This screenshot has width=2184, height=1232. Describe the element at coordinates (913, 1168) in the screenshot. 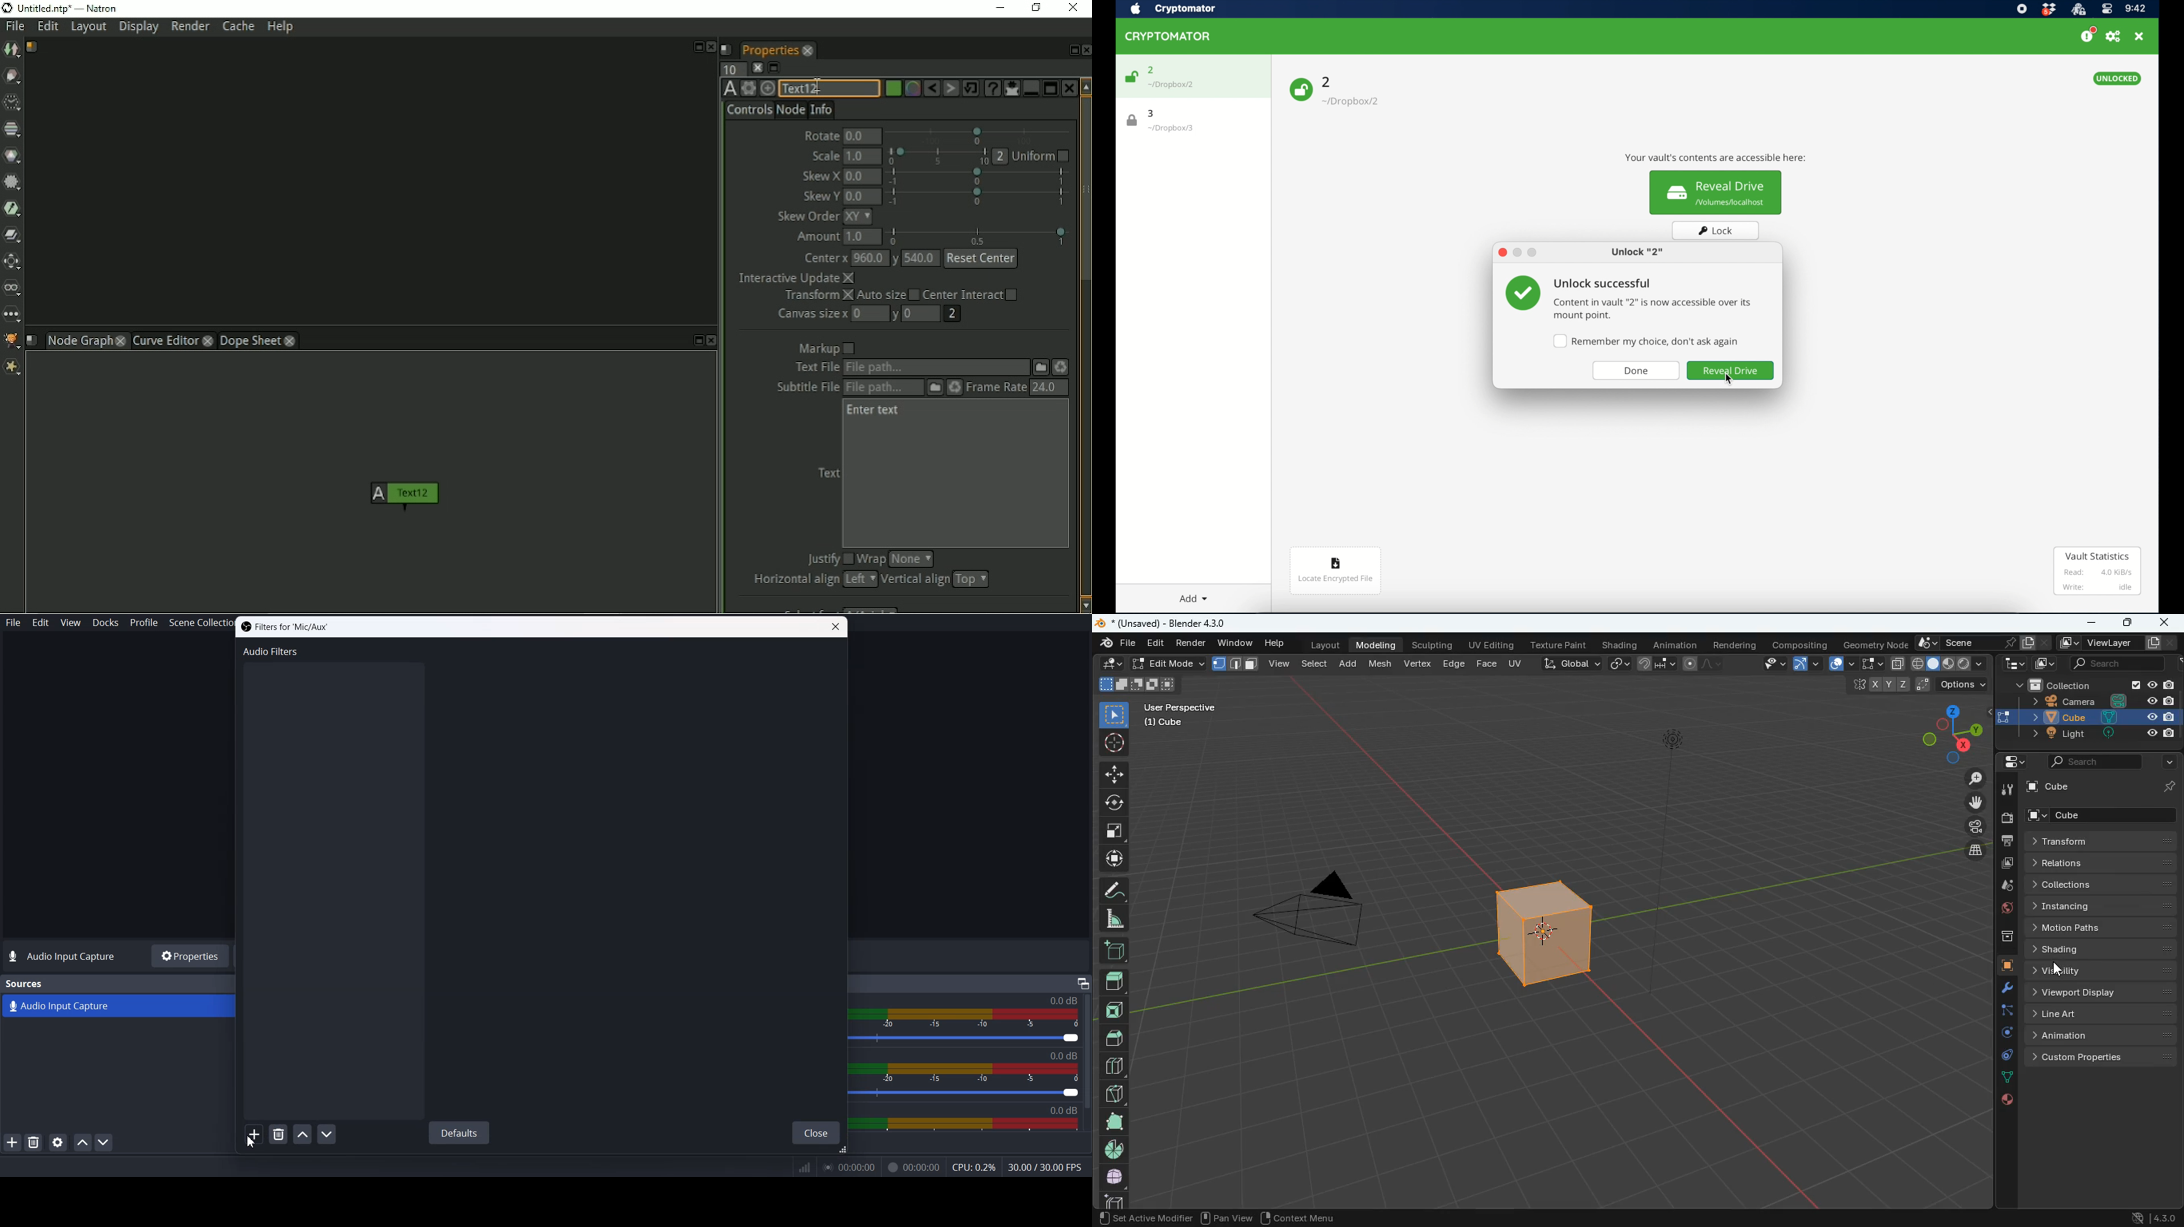

I see `Recording` at that location.